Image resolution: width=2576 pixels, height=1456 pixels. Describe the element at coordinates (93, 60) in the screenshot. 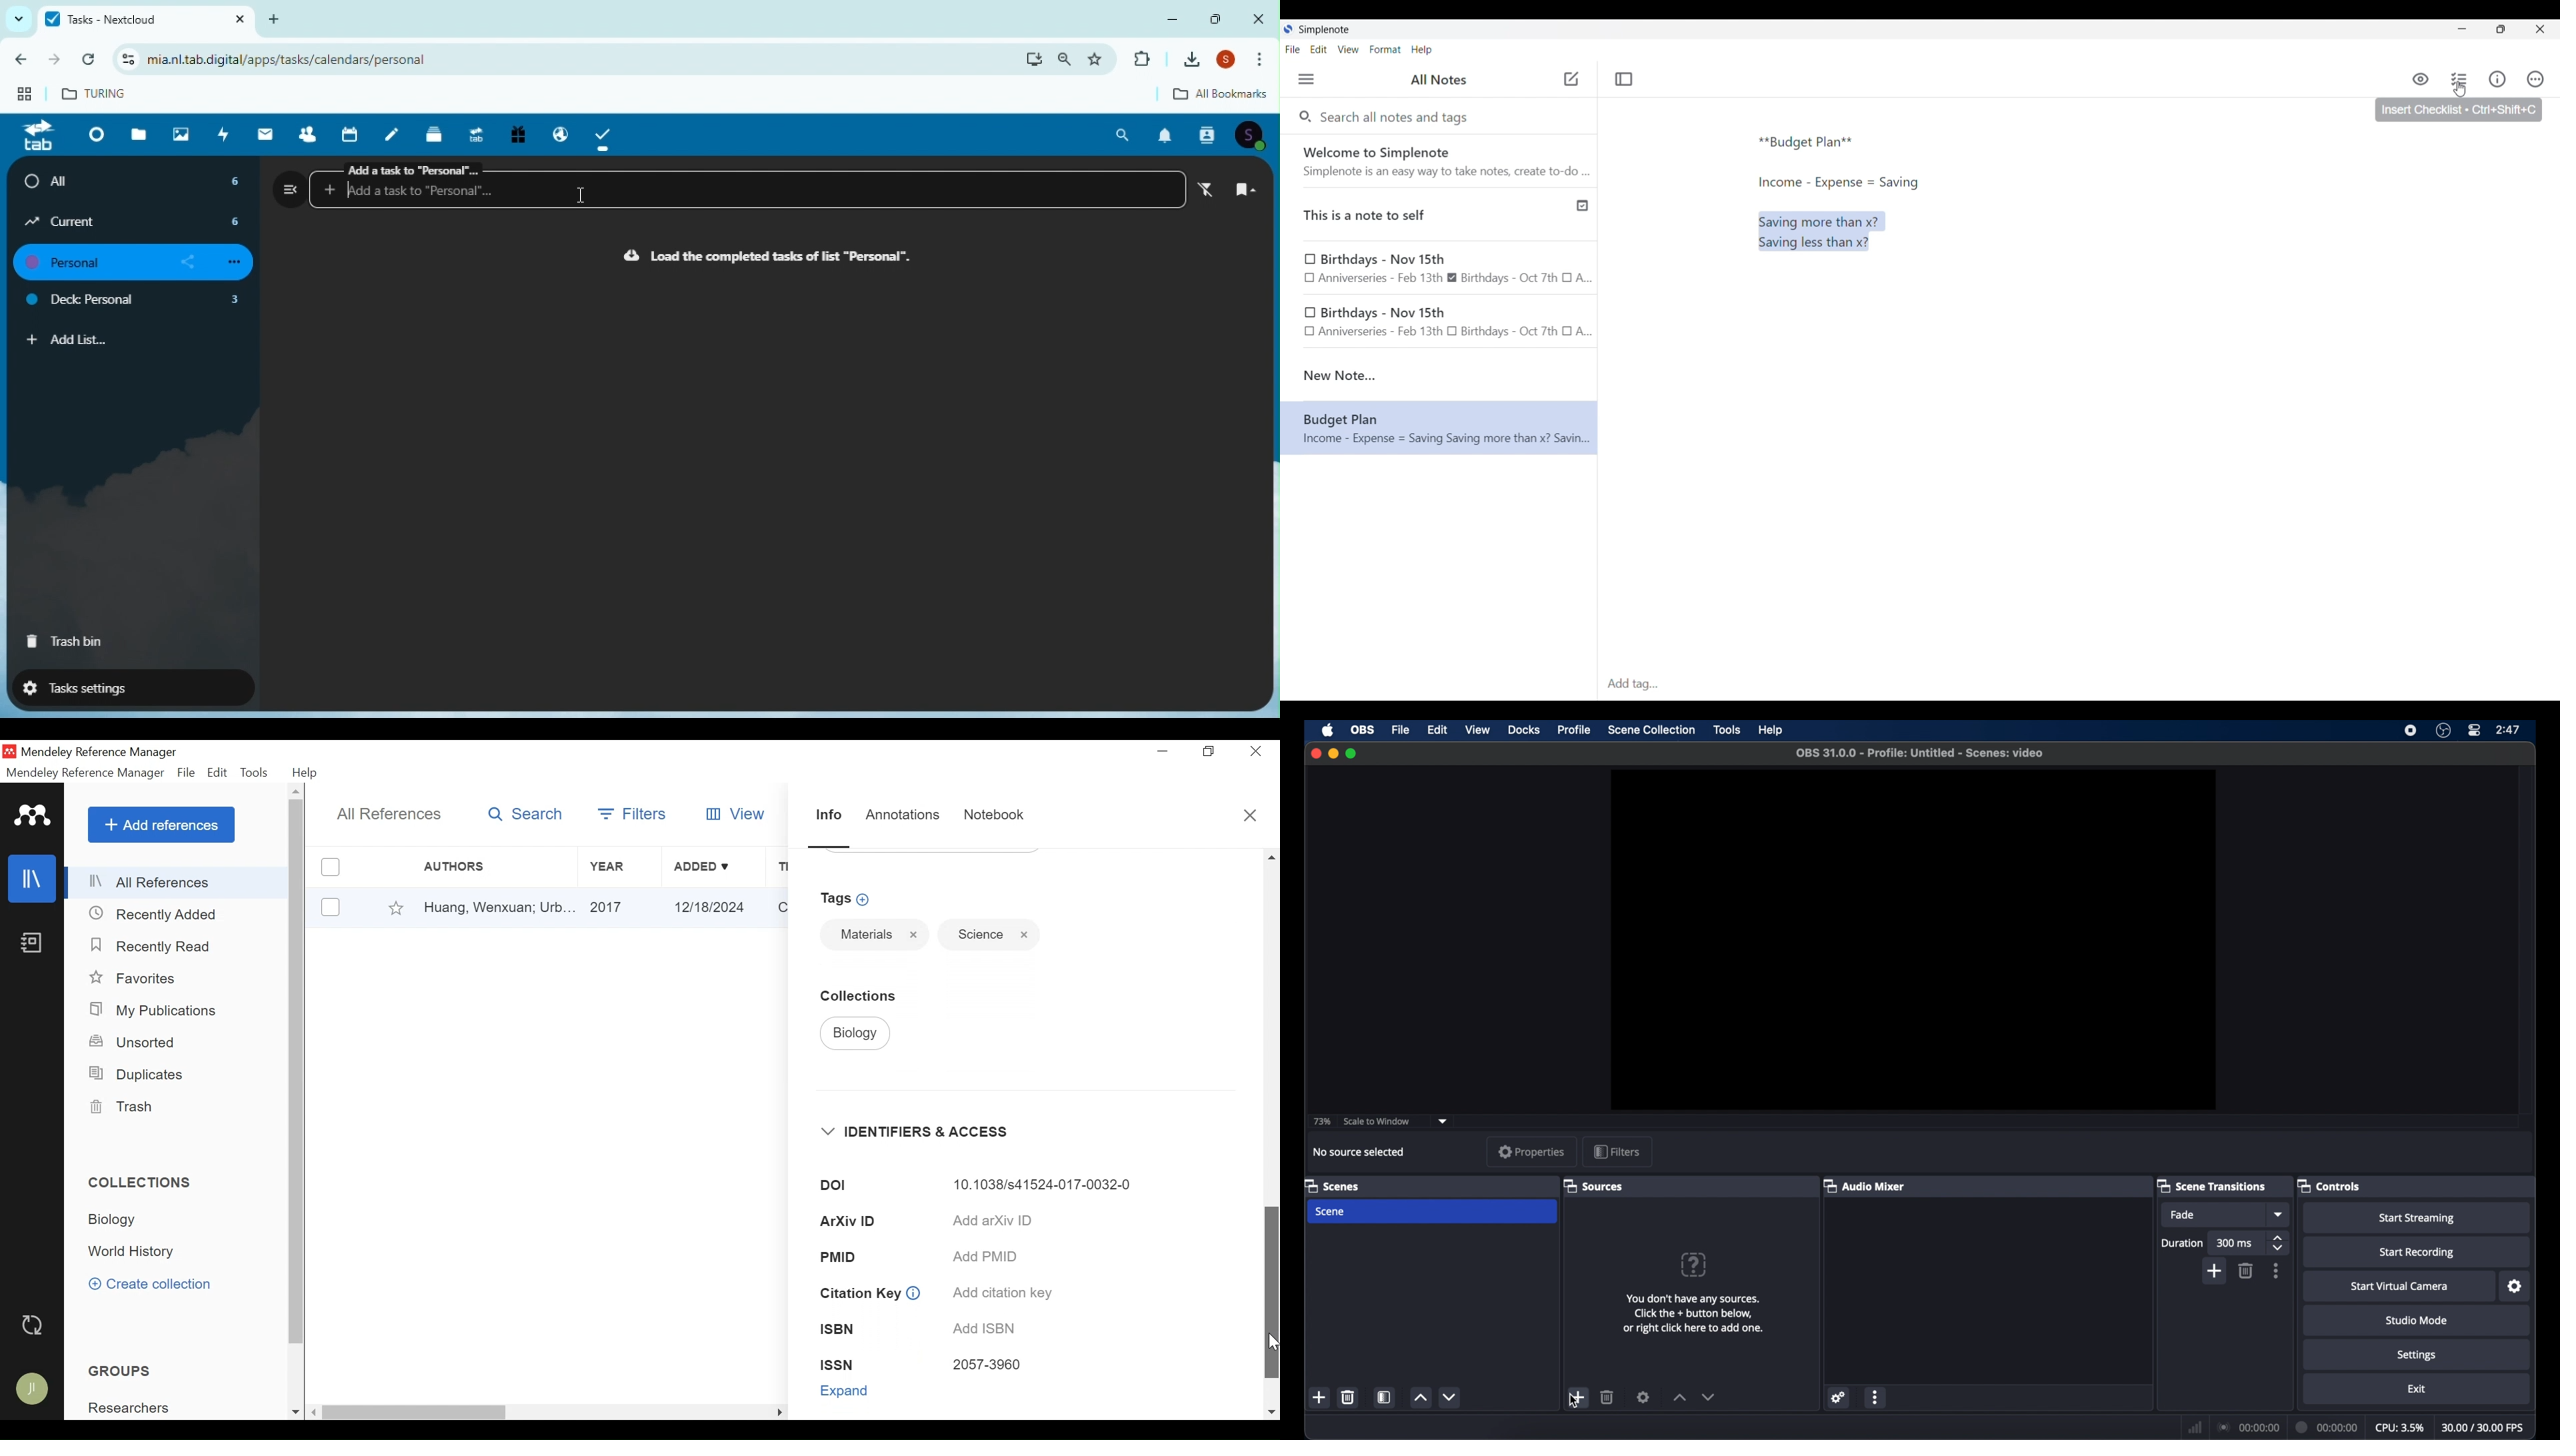

I see `reload` at that location.